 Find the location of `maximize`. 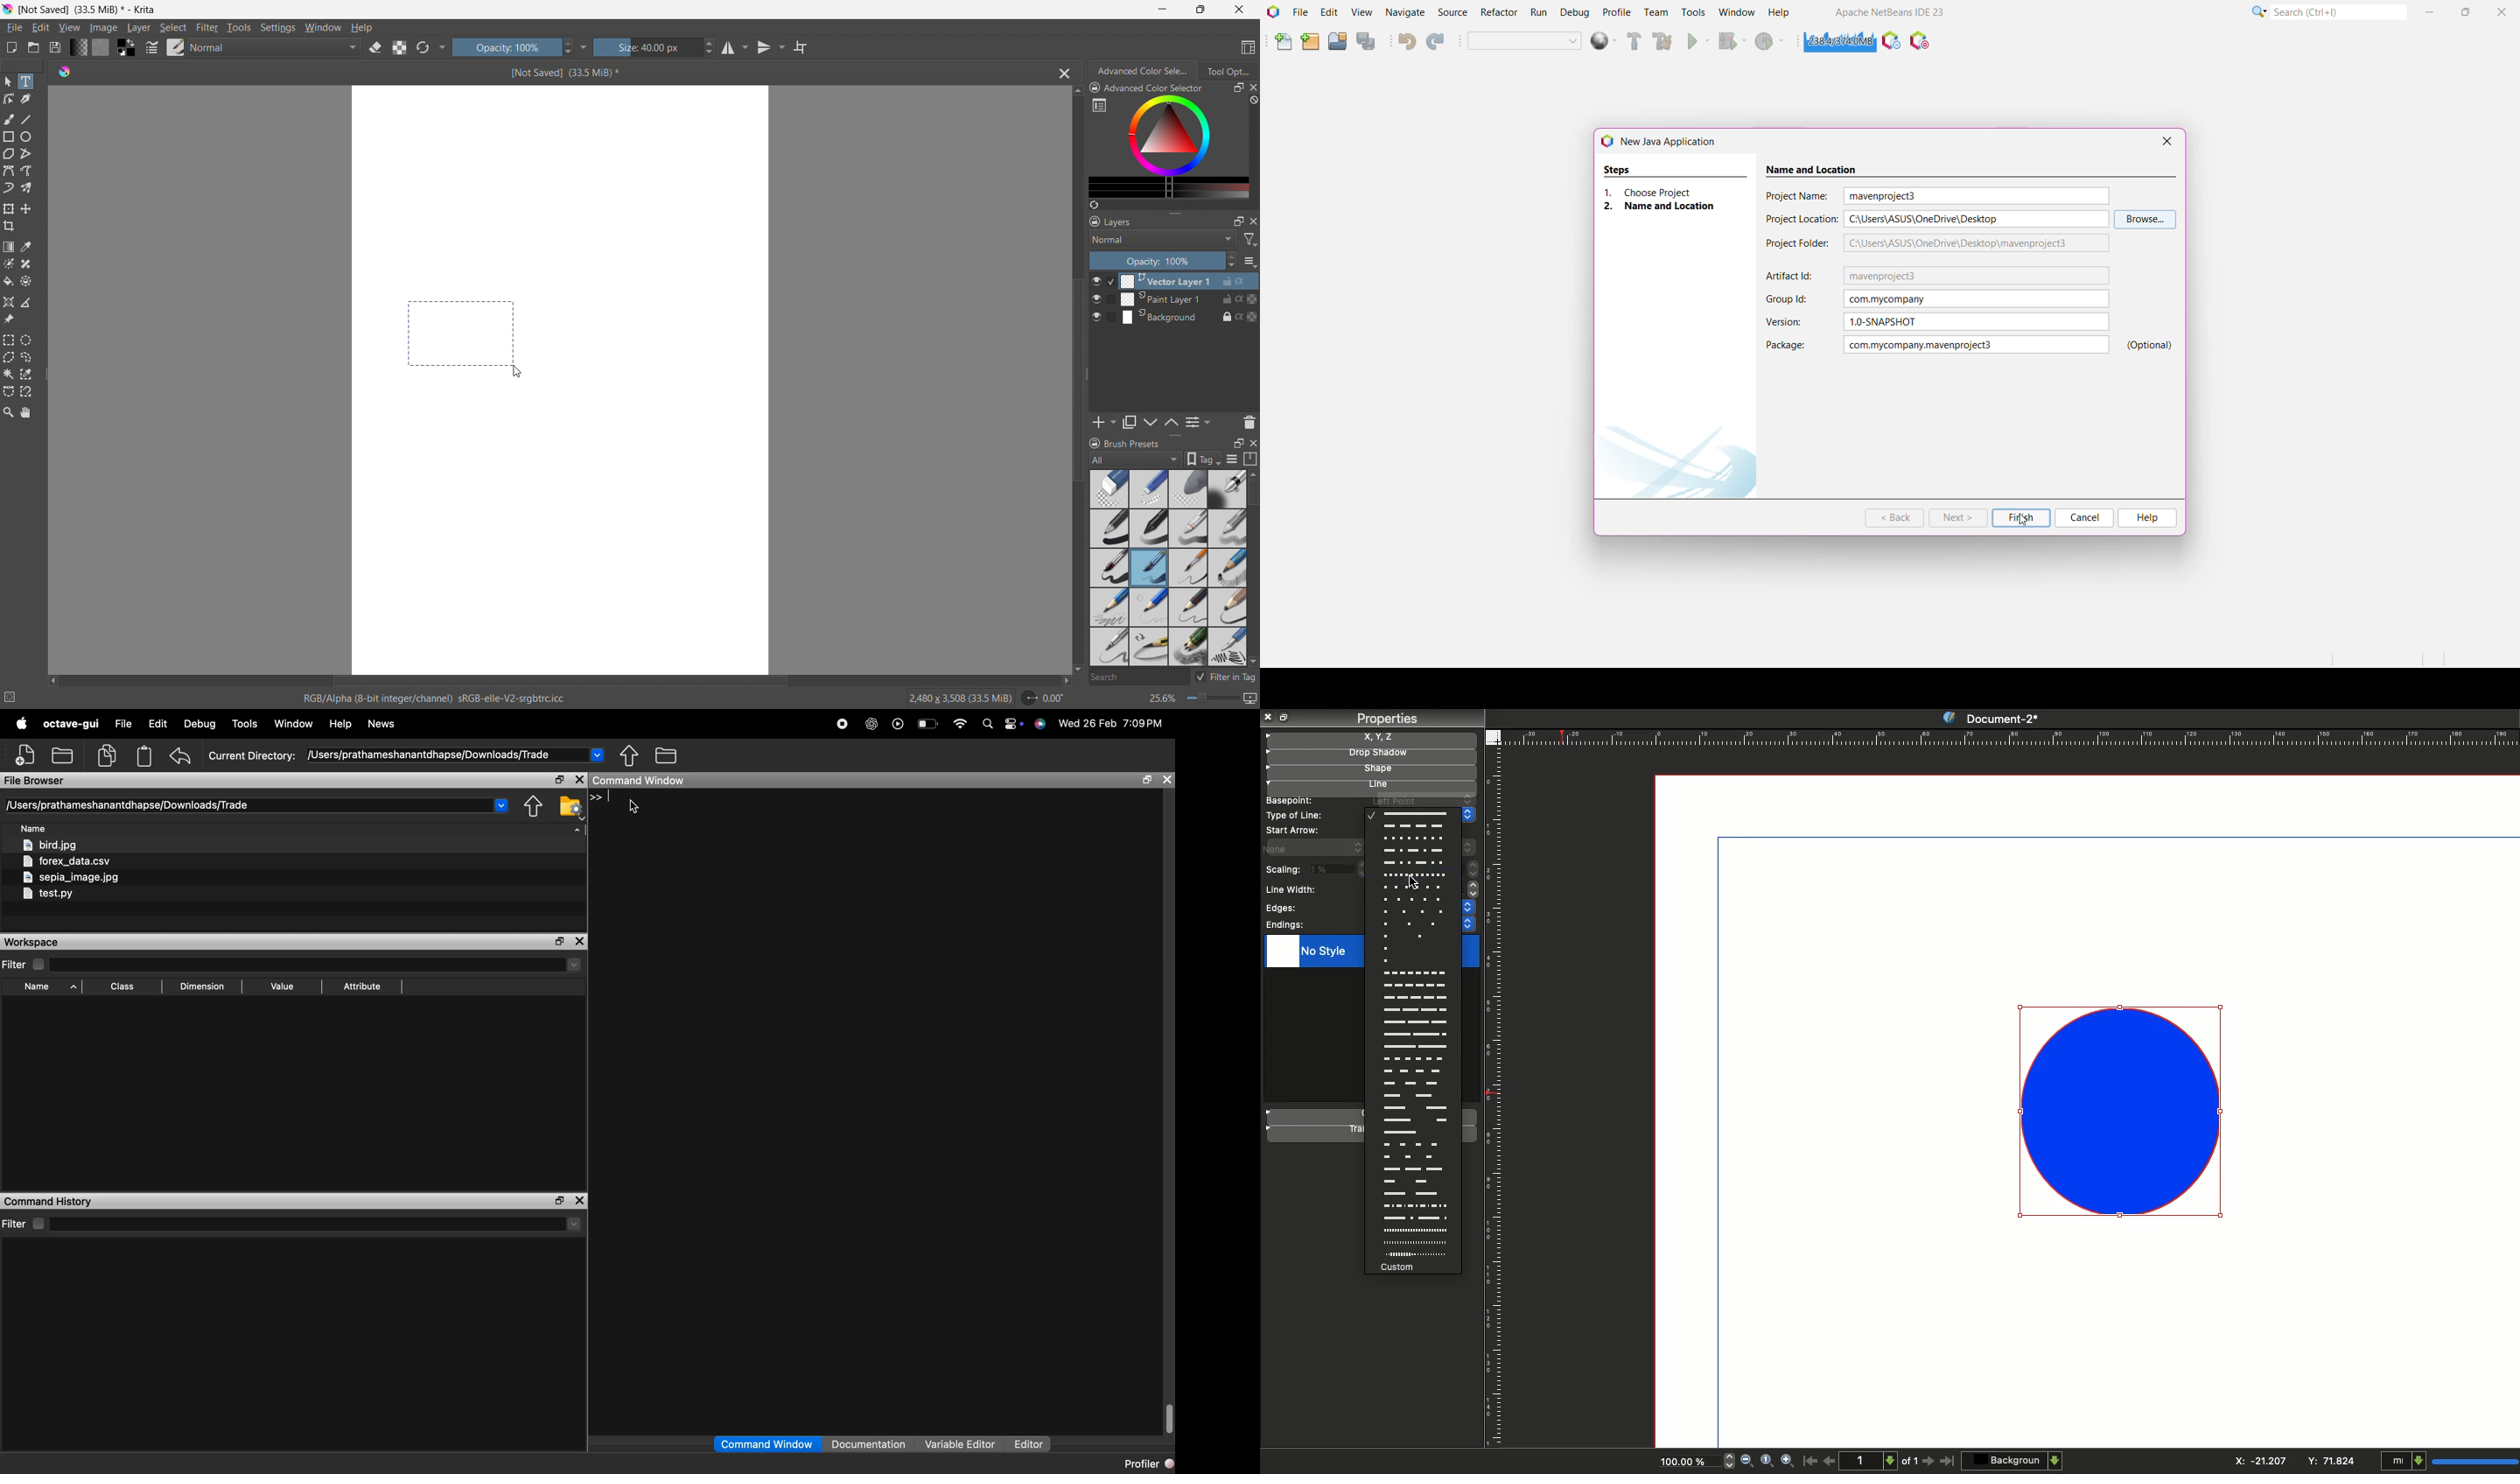

maximize is located at coordinates (1149, 780).